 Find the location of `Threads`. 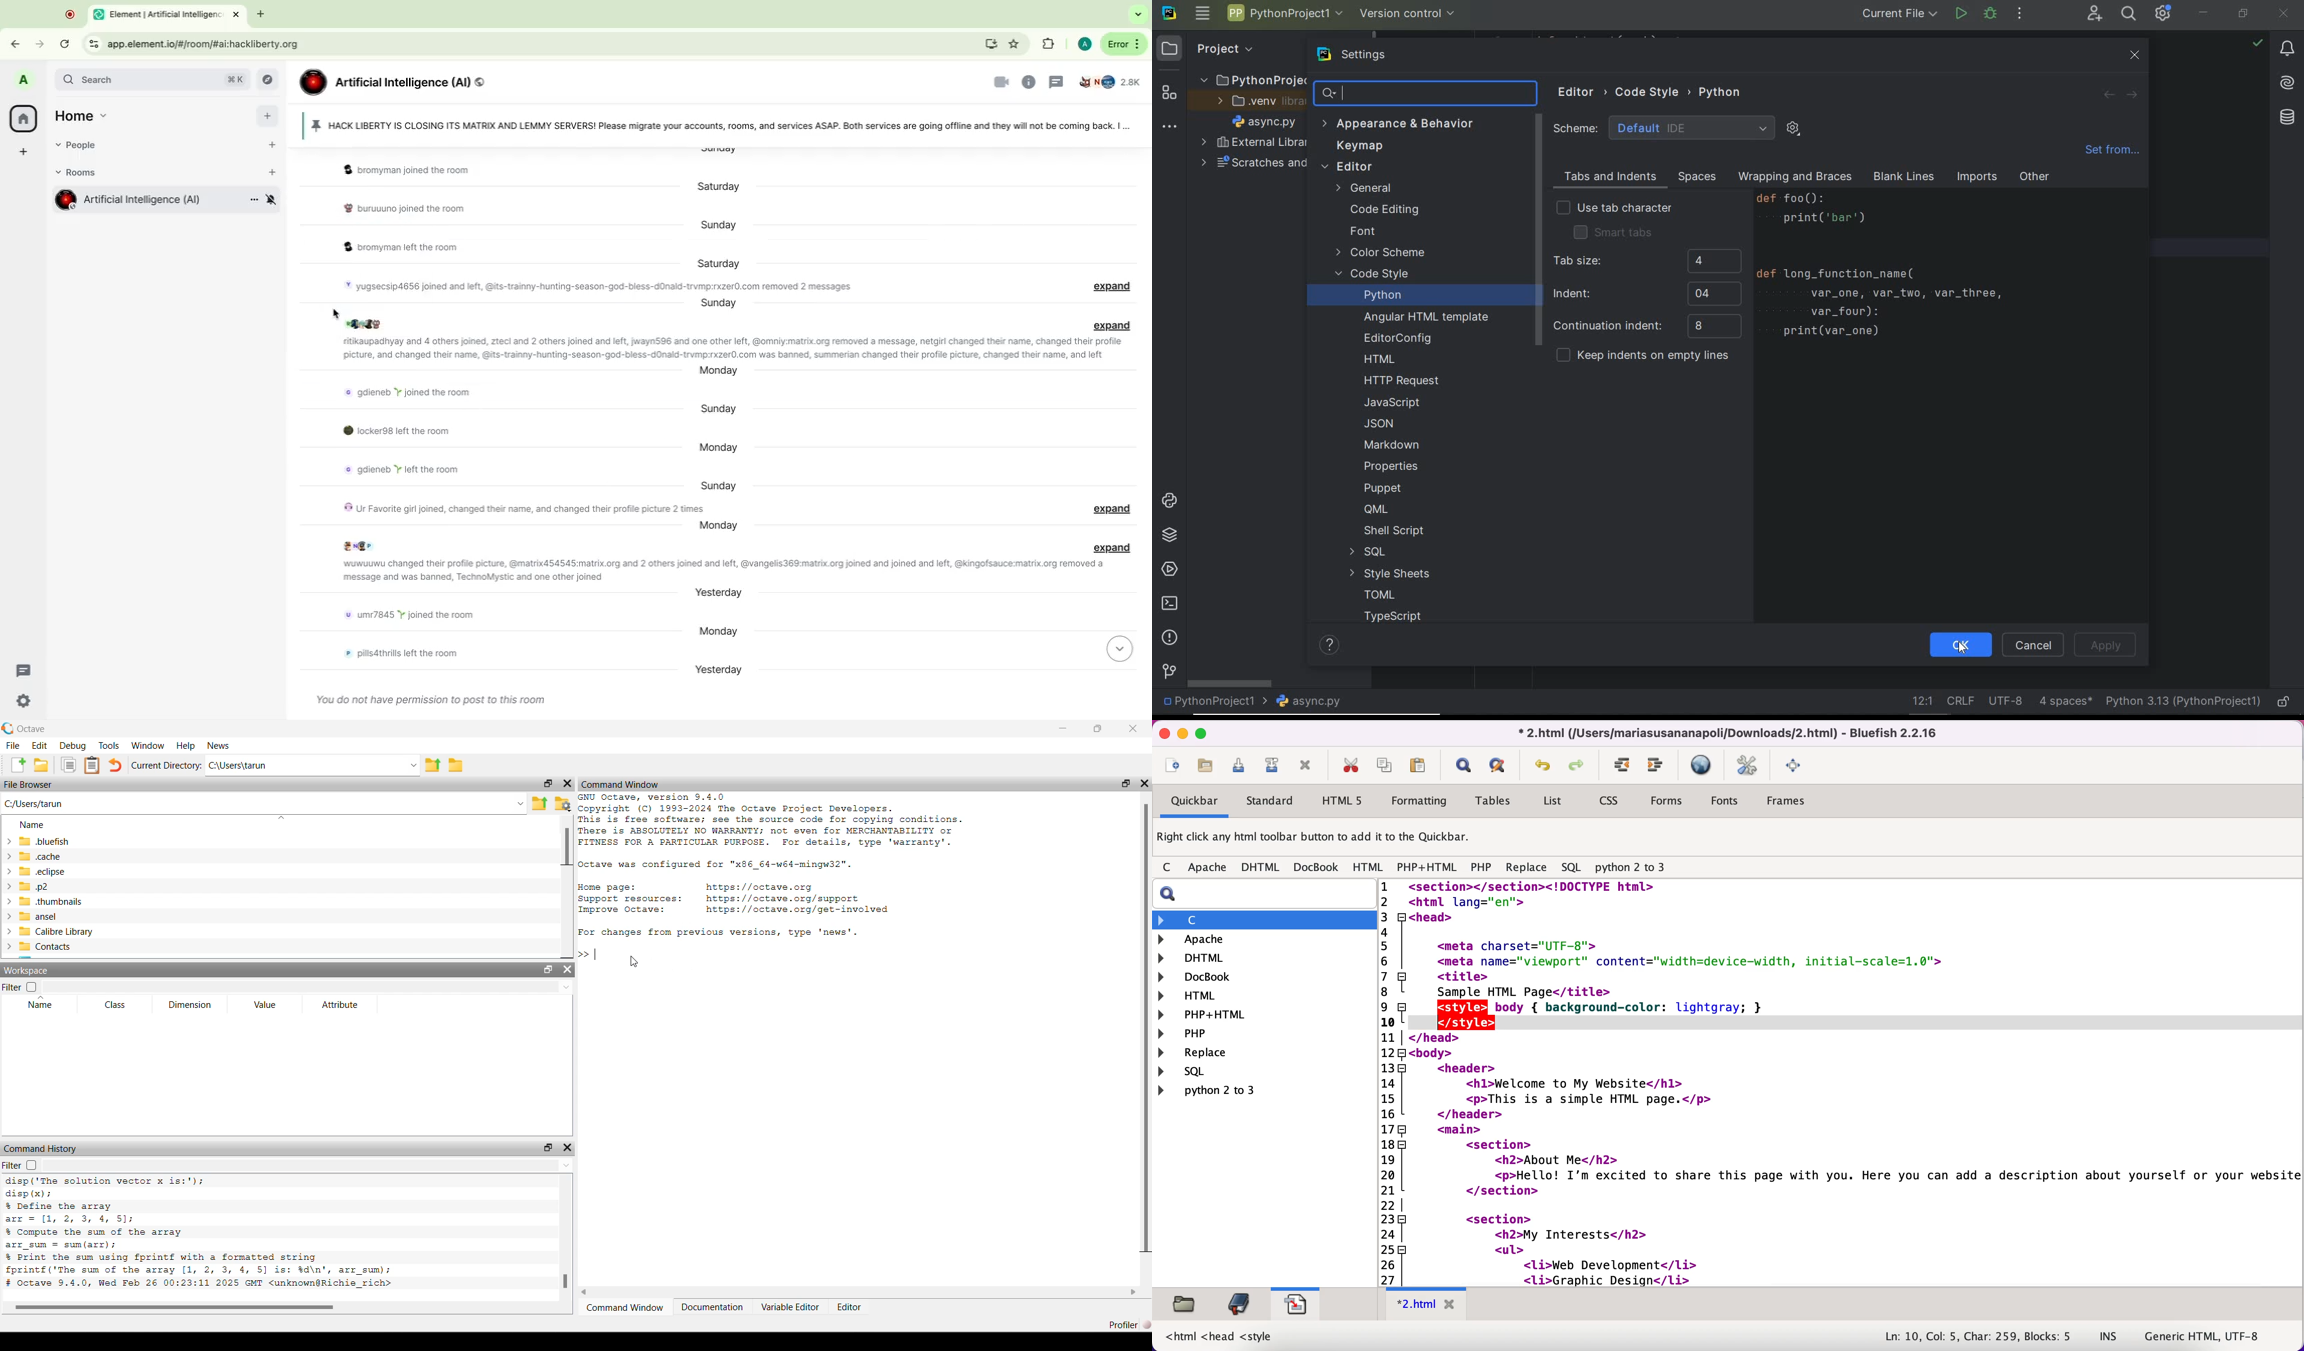

Threads is located at coordinates (1056, 82).